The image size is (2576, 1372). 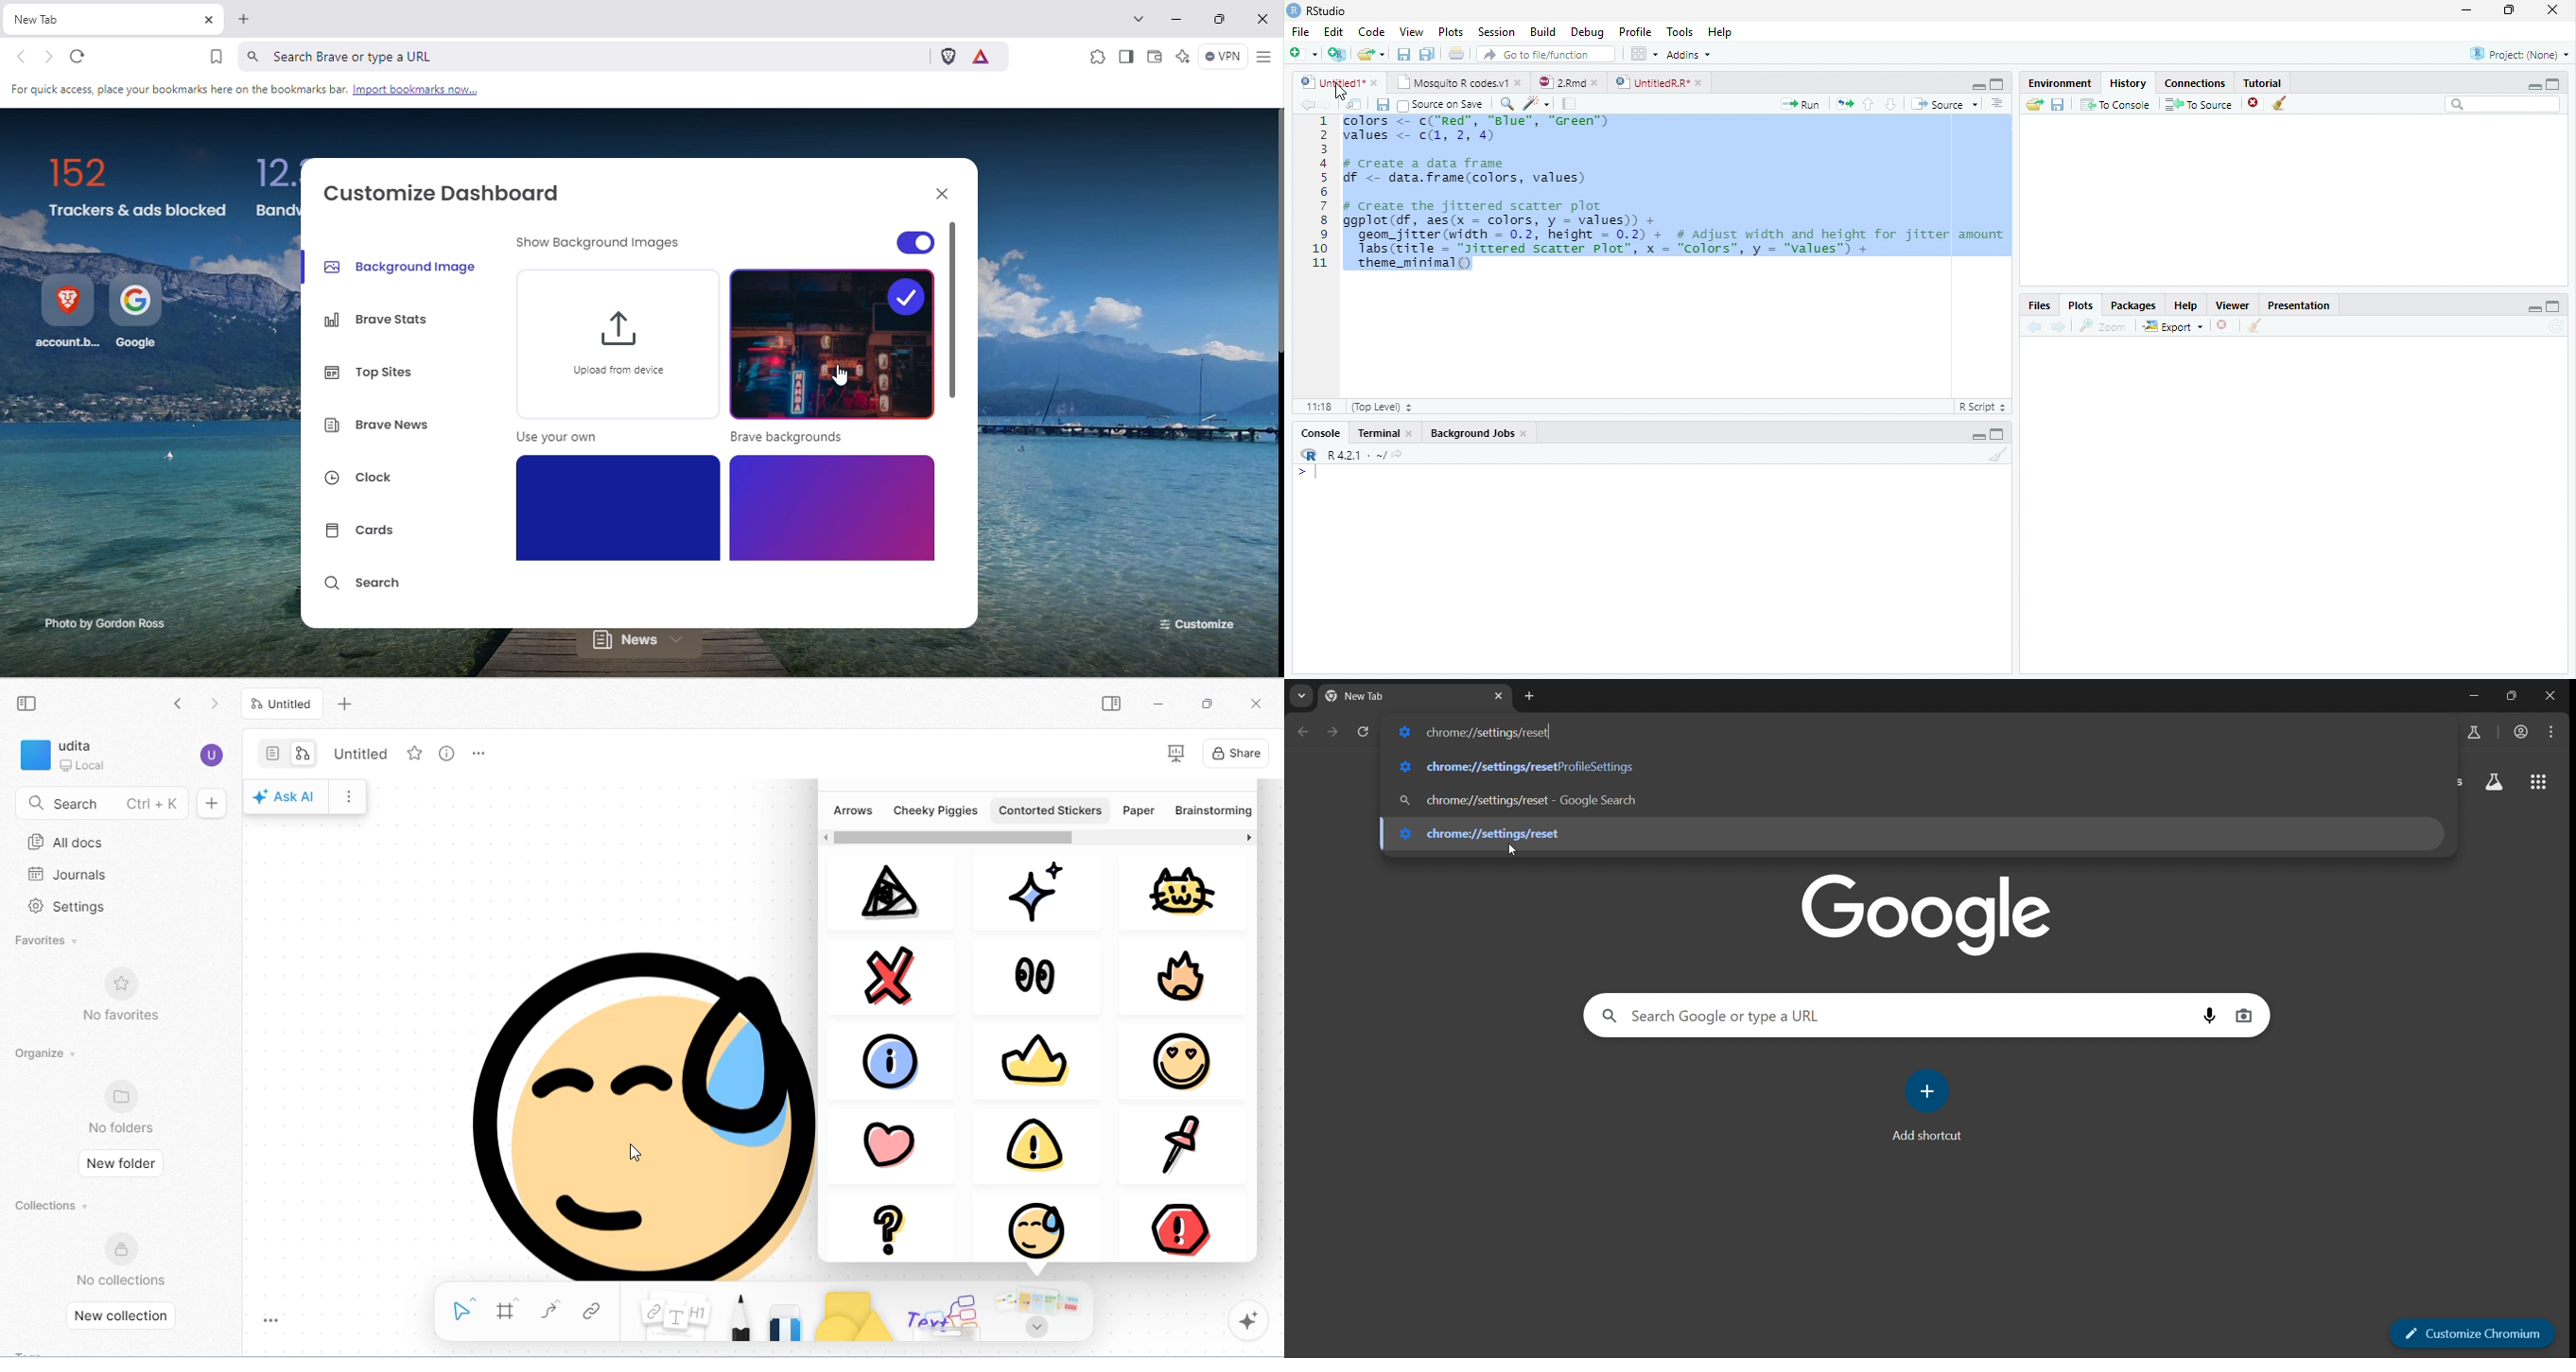 What do you see at coordinates (2040, 305) in the screenshot?
I see `Files` at bounding box center [2040, 305].